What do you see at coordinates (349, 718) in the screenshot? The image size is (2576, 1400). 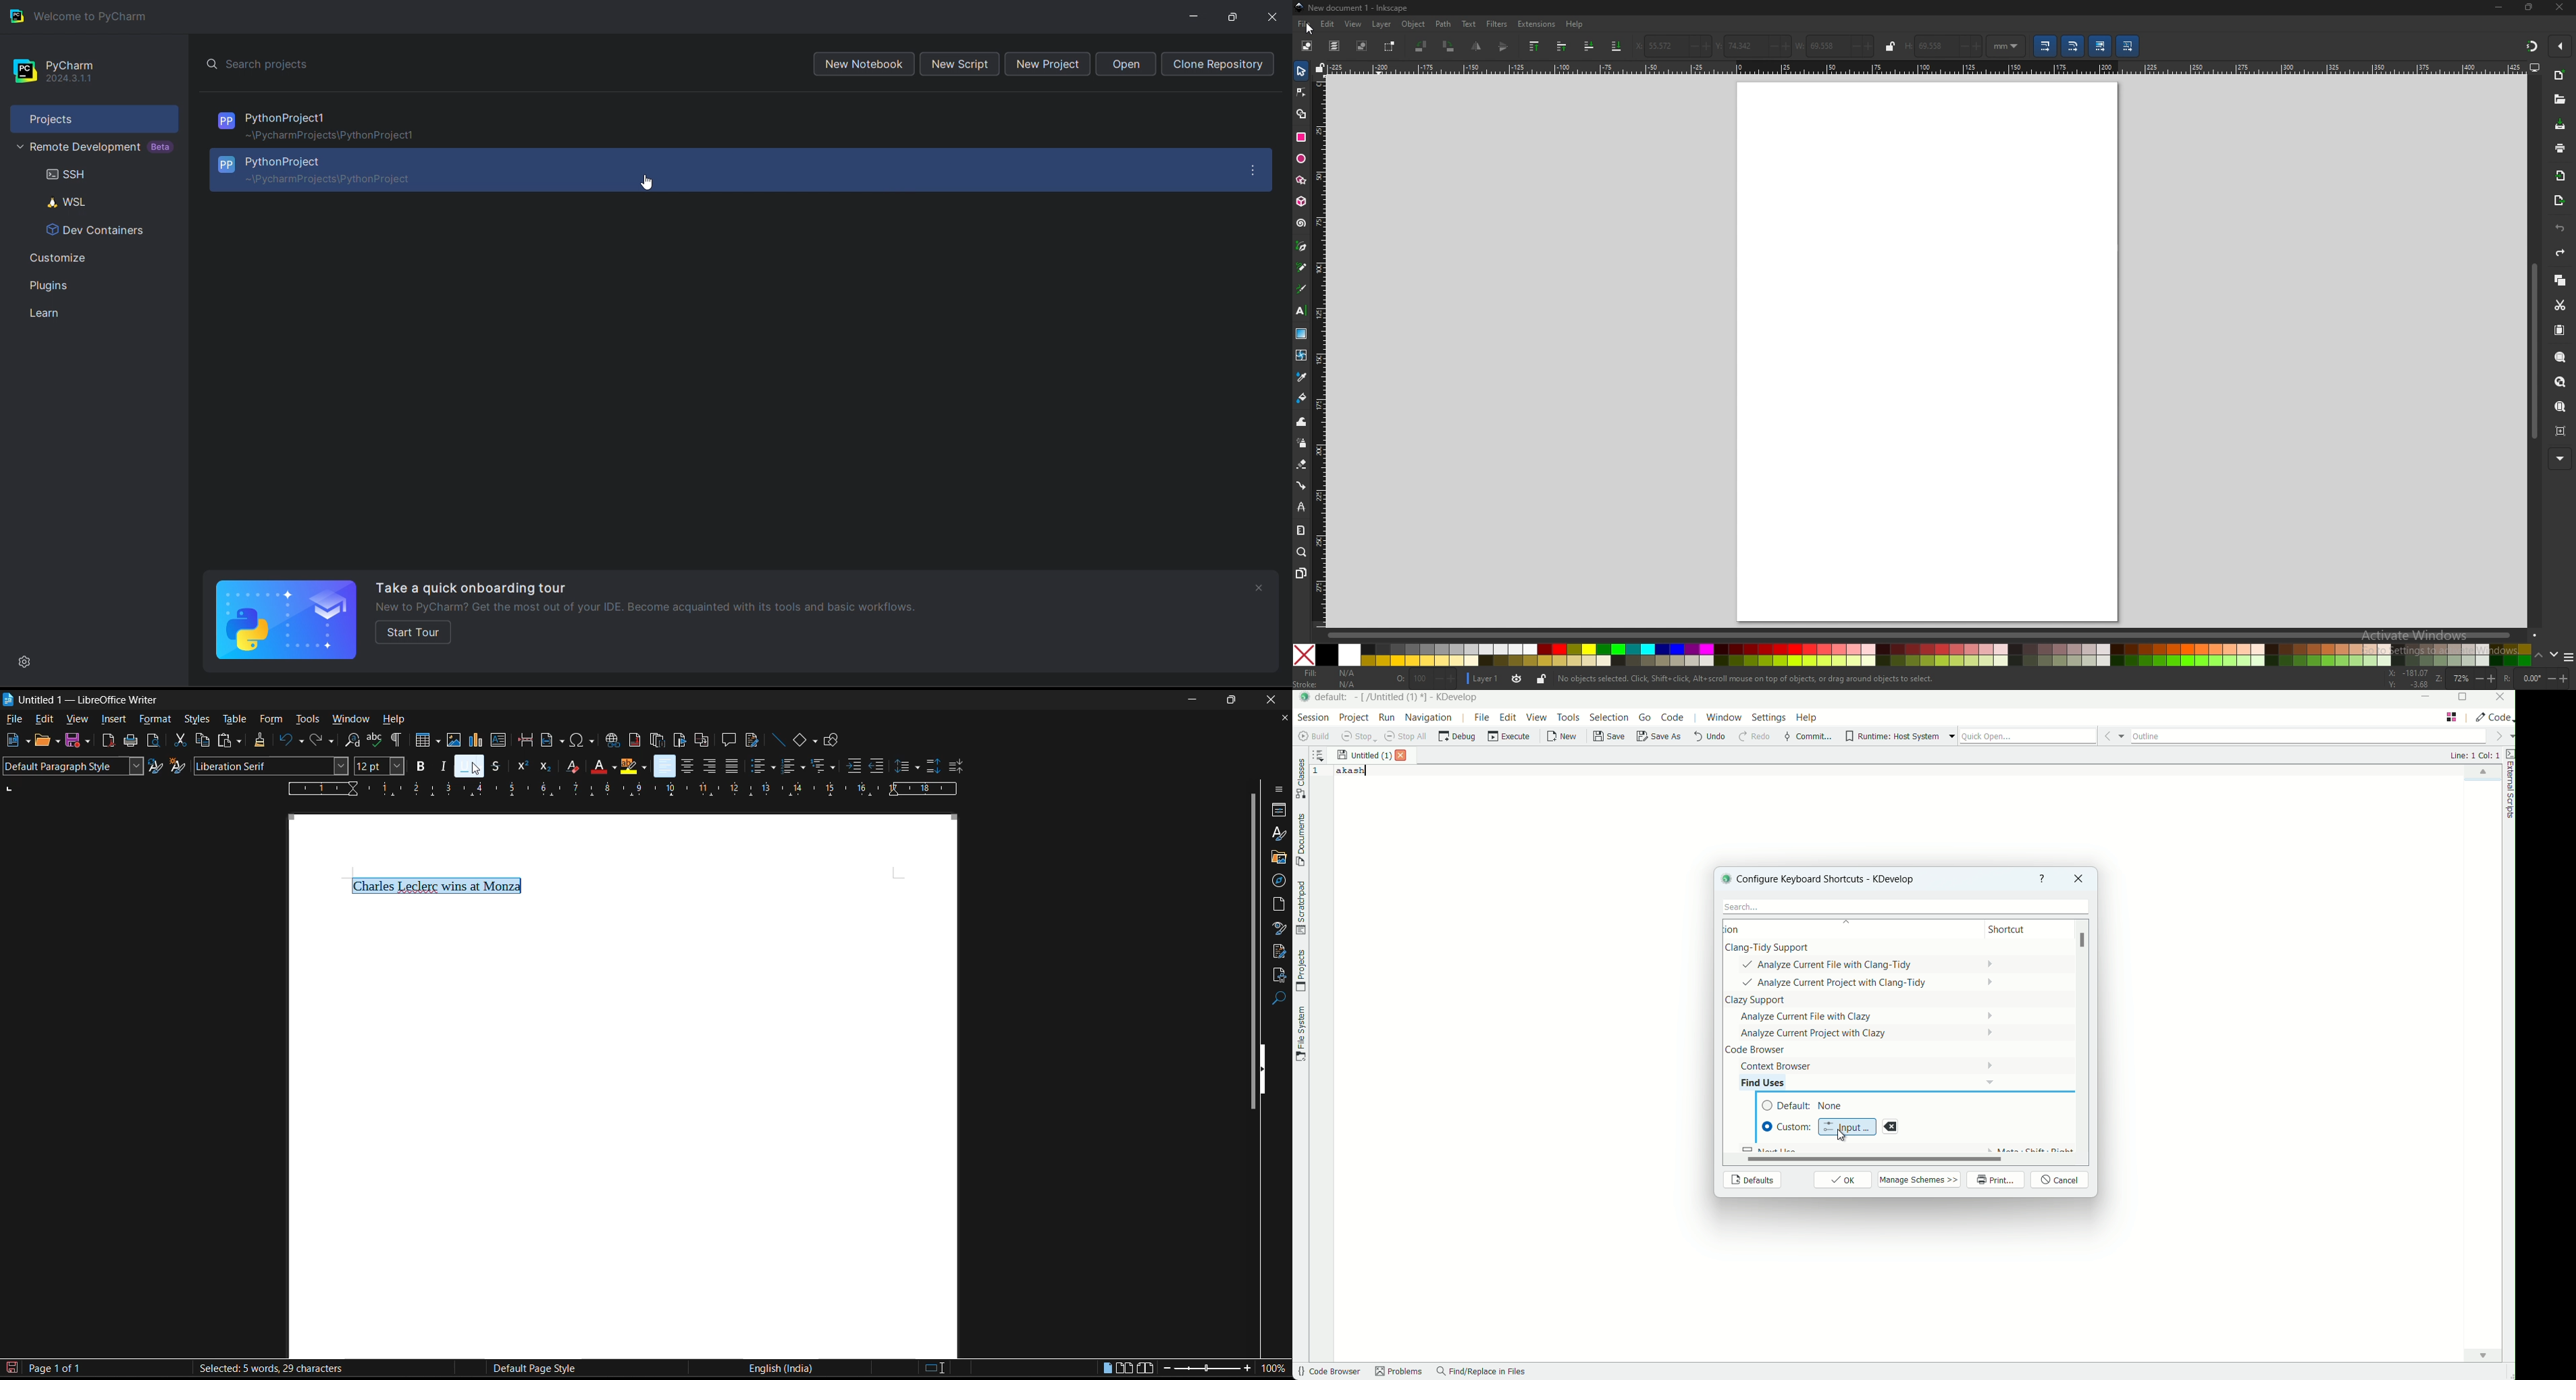 I see `window` at bounding box center [349, 718].